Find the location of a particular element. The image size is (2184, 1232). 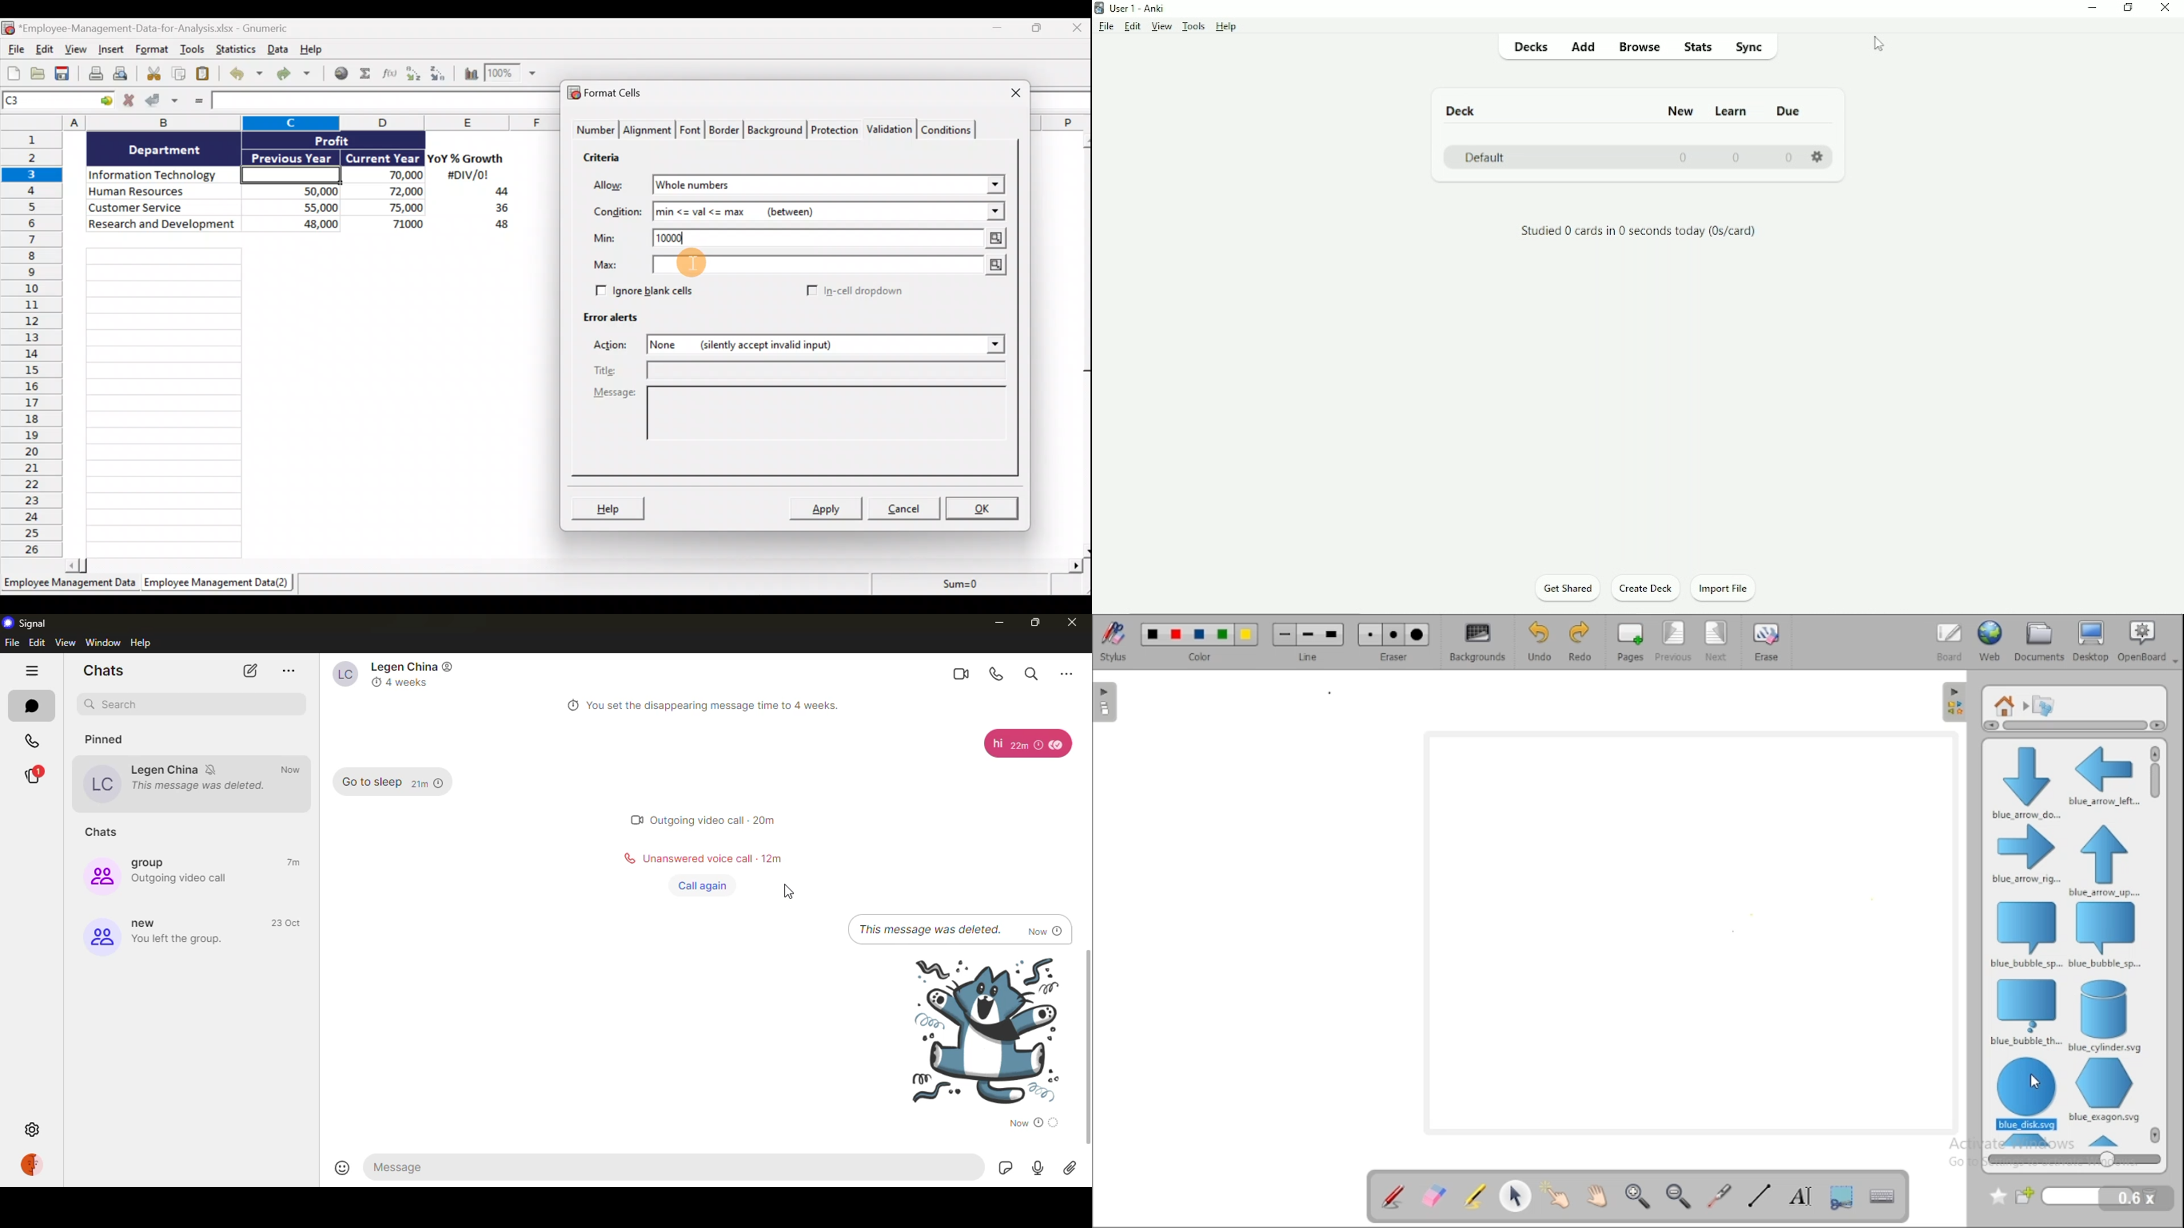

horizontal scroll bar is located at coordinates (2071, 726).